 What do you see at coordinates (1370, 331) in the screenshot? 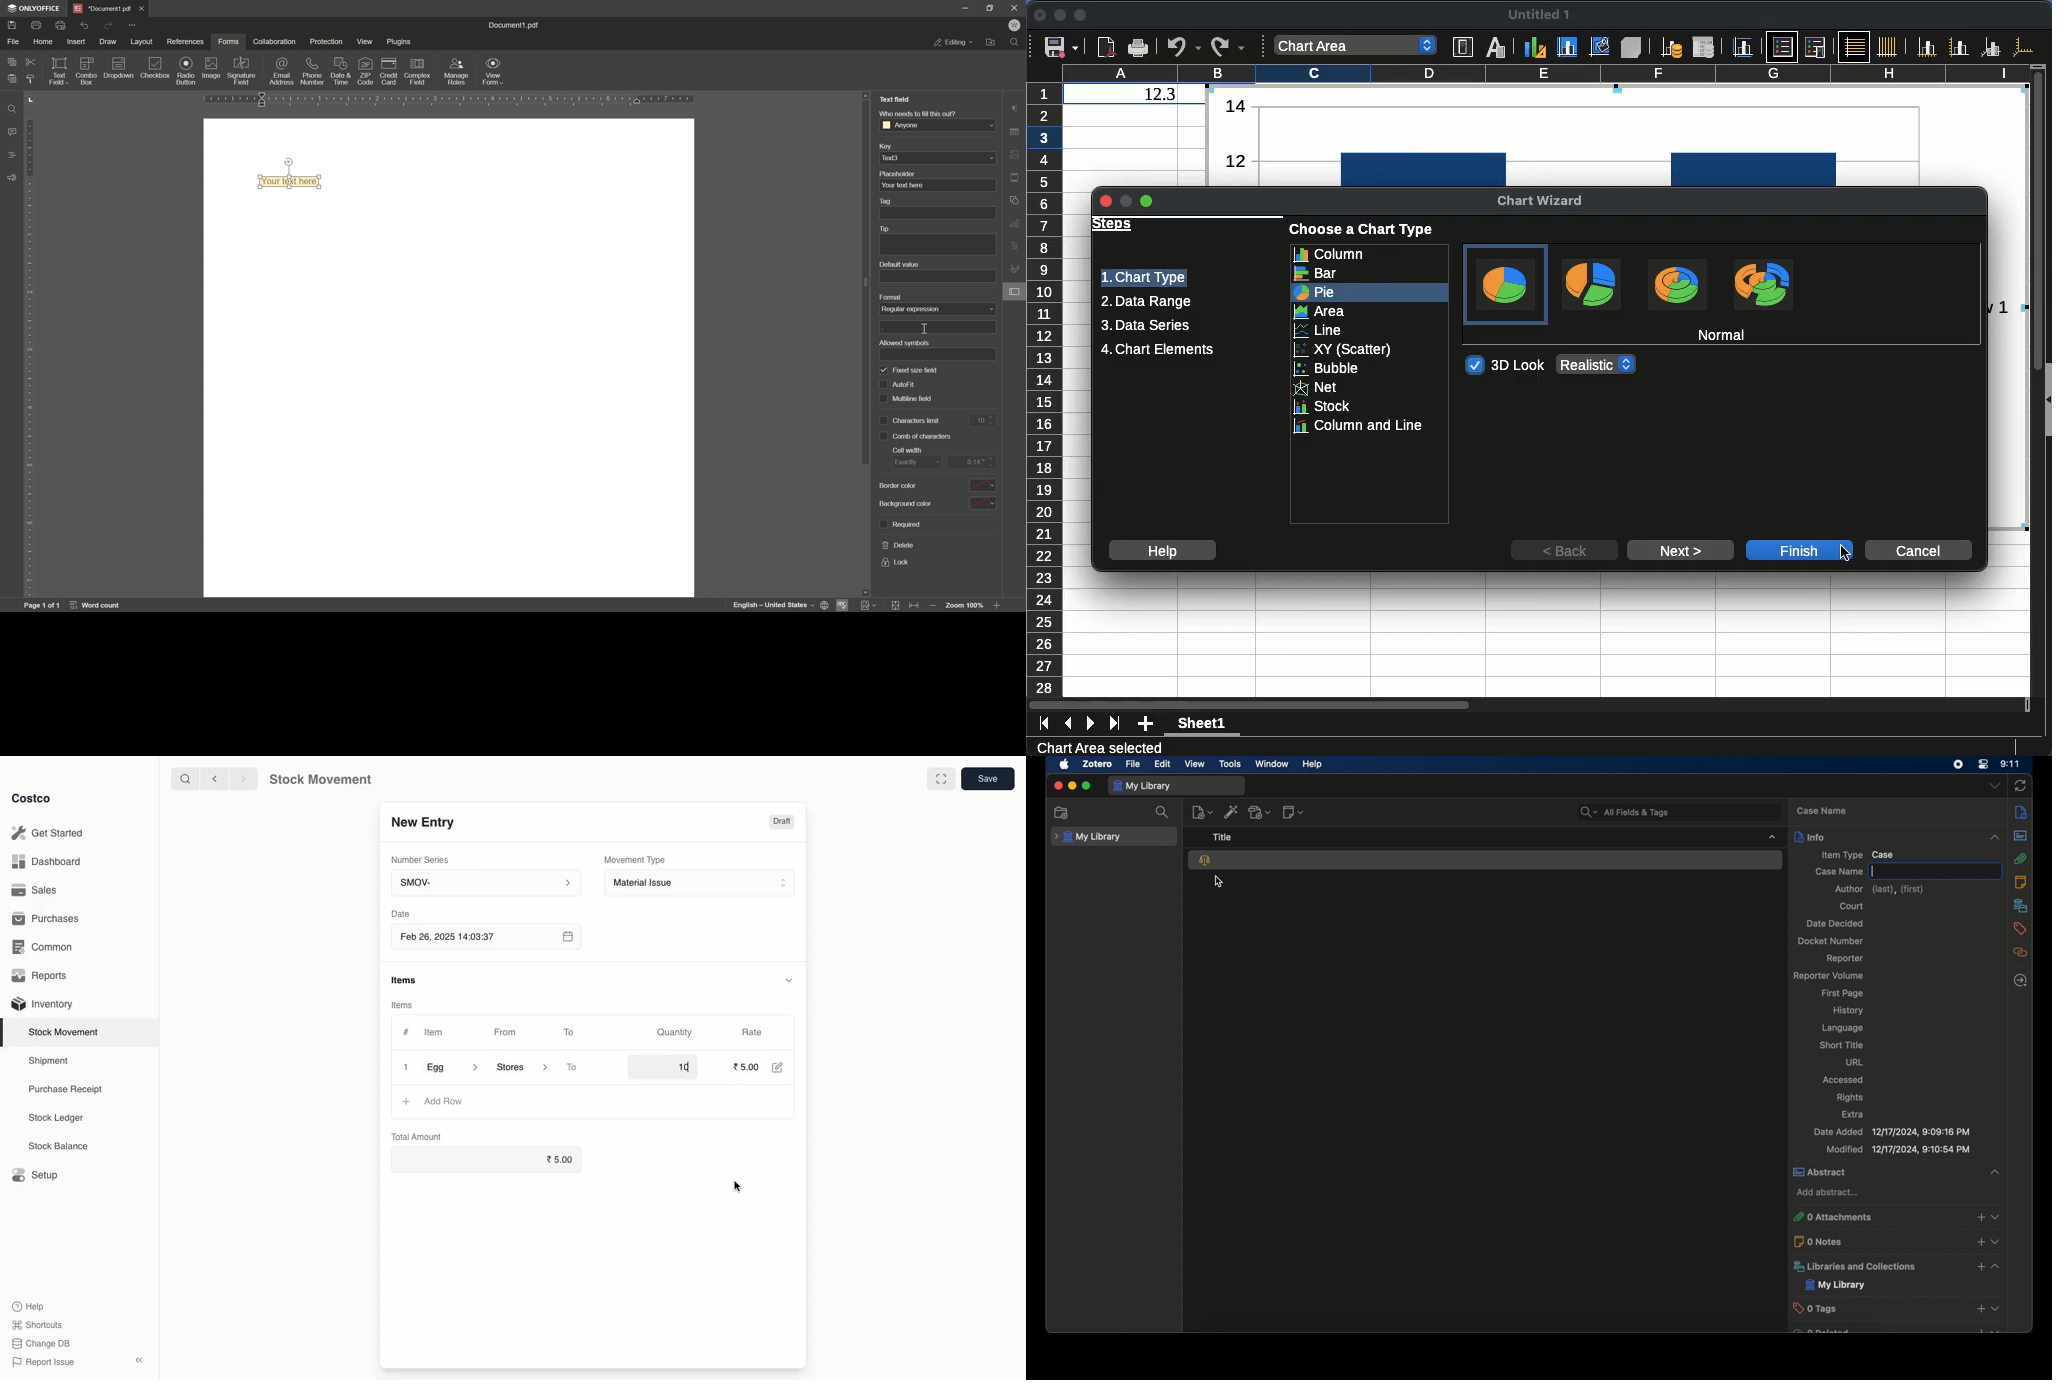
I see `line` at bounding box center [1370, 331].